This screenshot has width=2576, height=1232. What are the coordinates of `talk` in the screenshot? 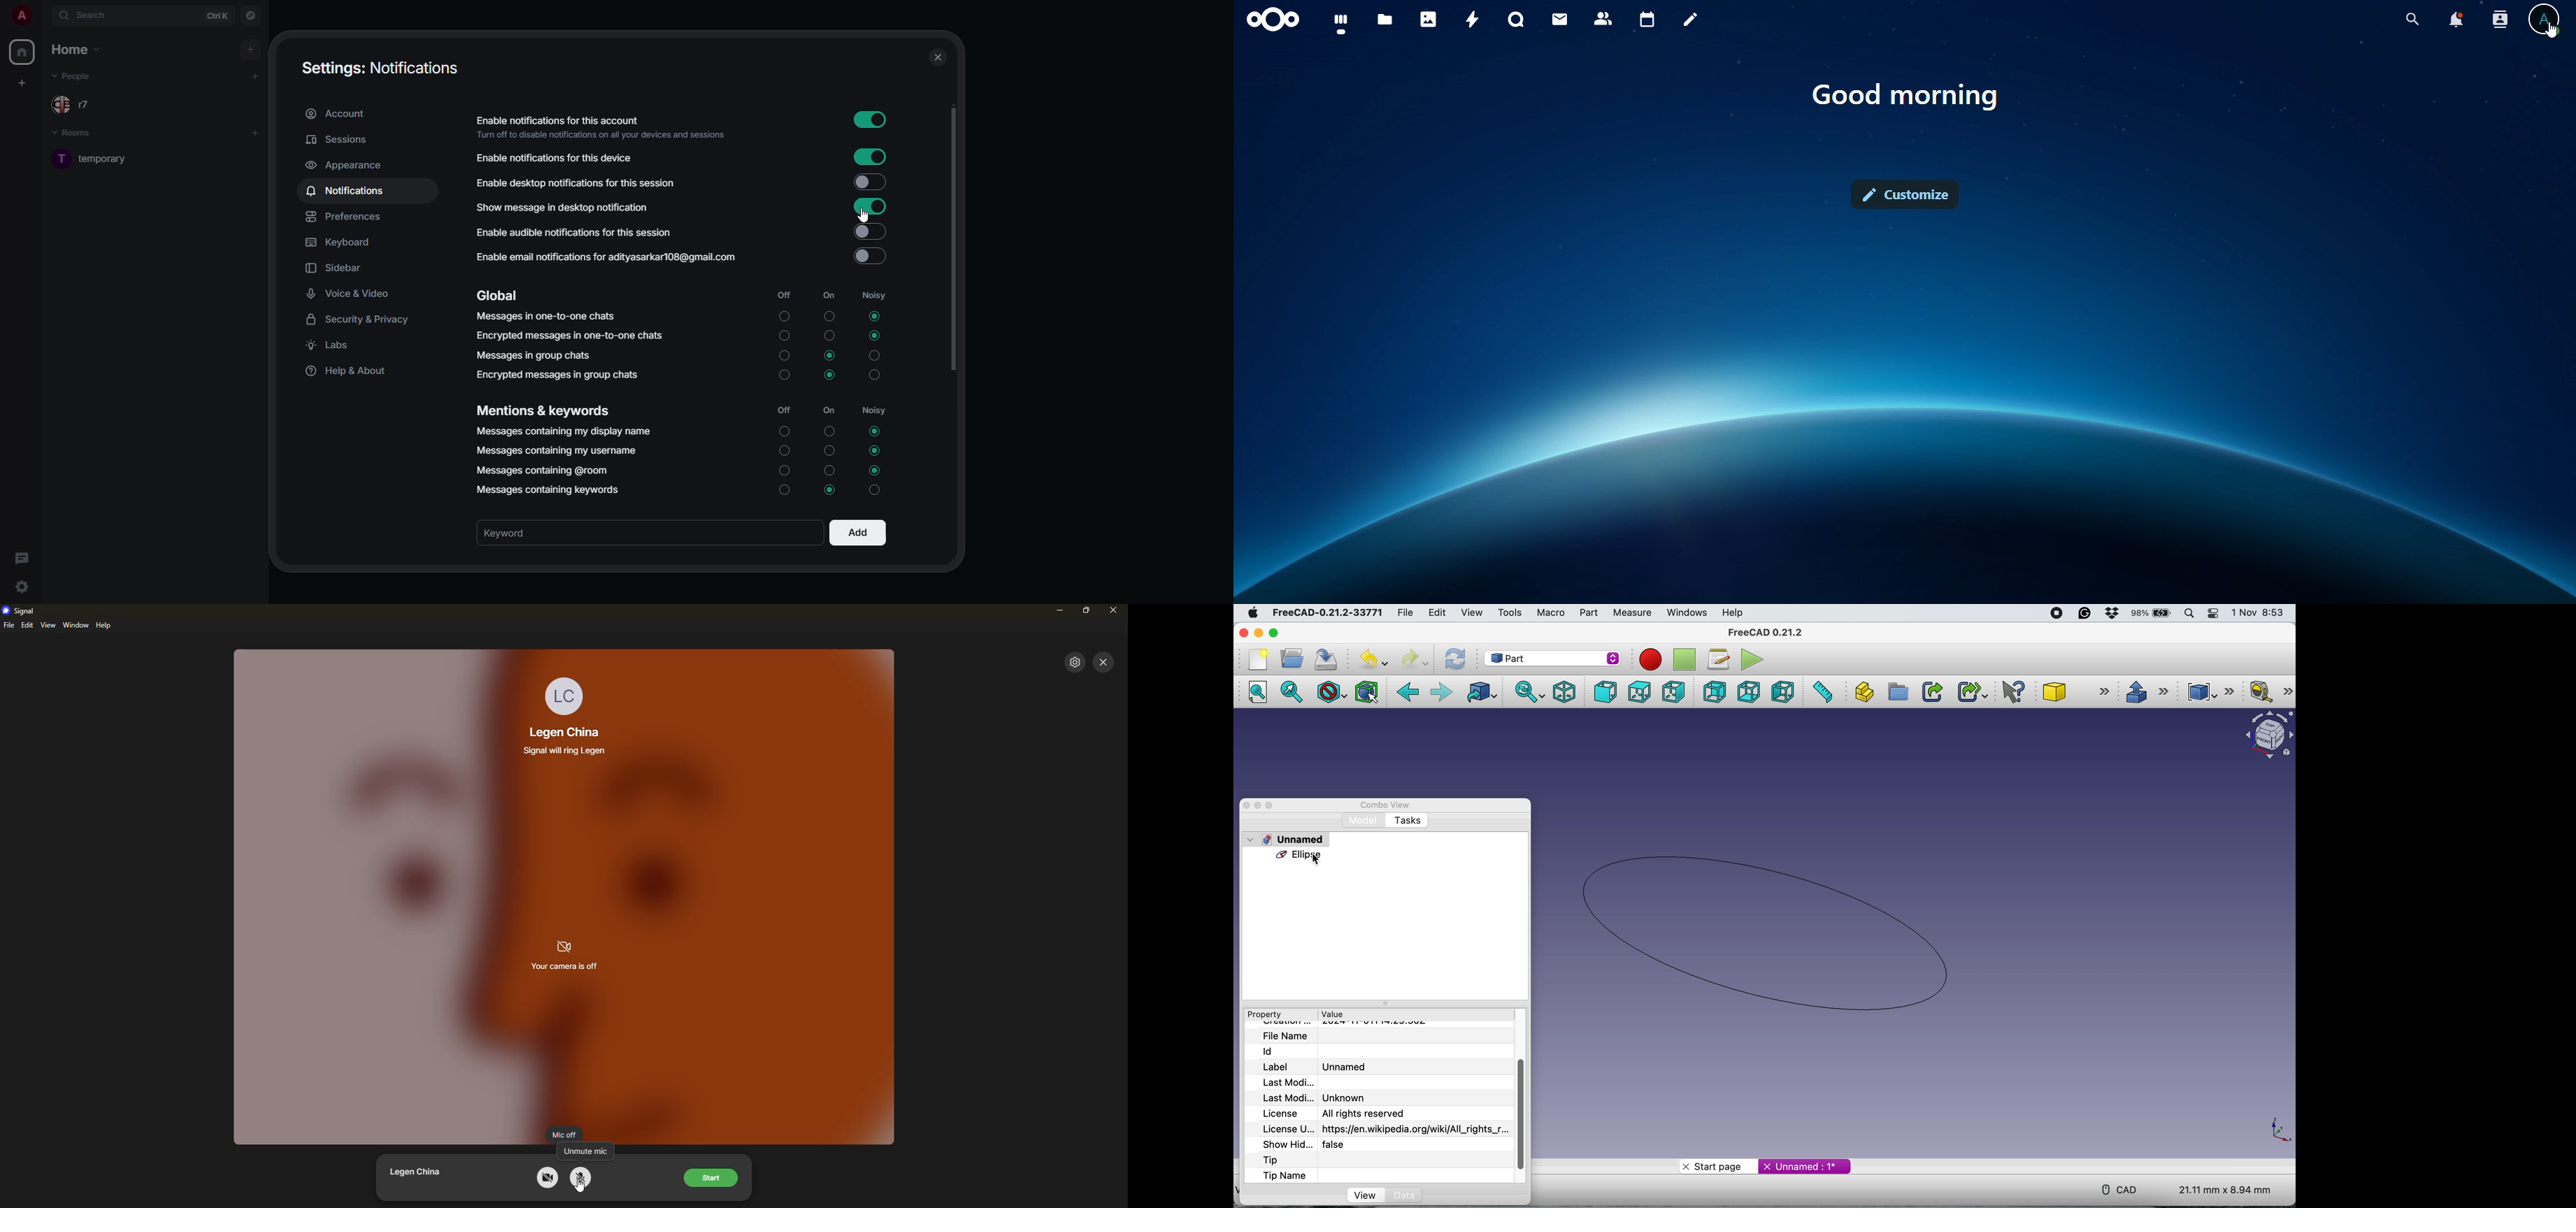 It's located at (1515, 20).